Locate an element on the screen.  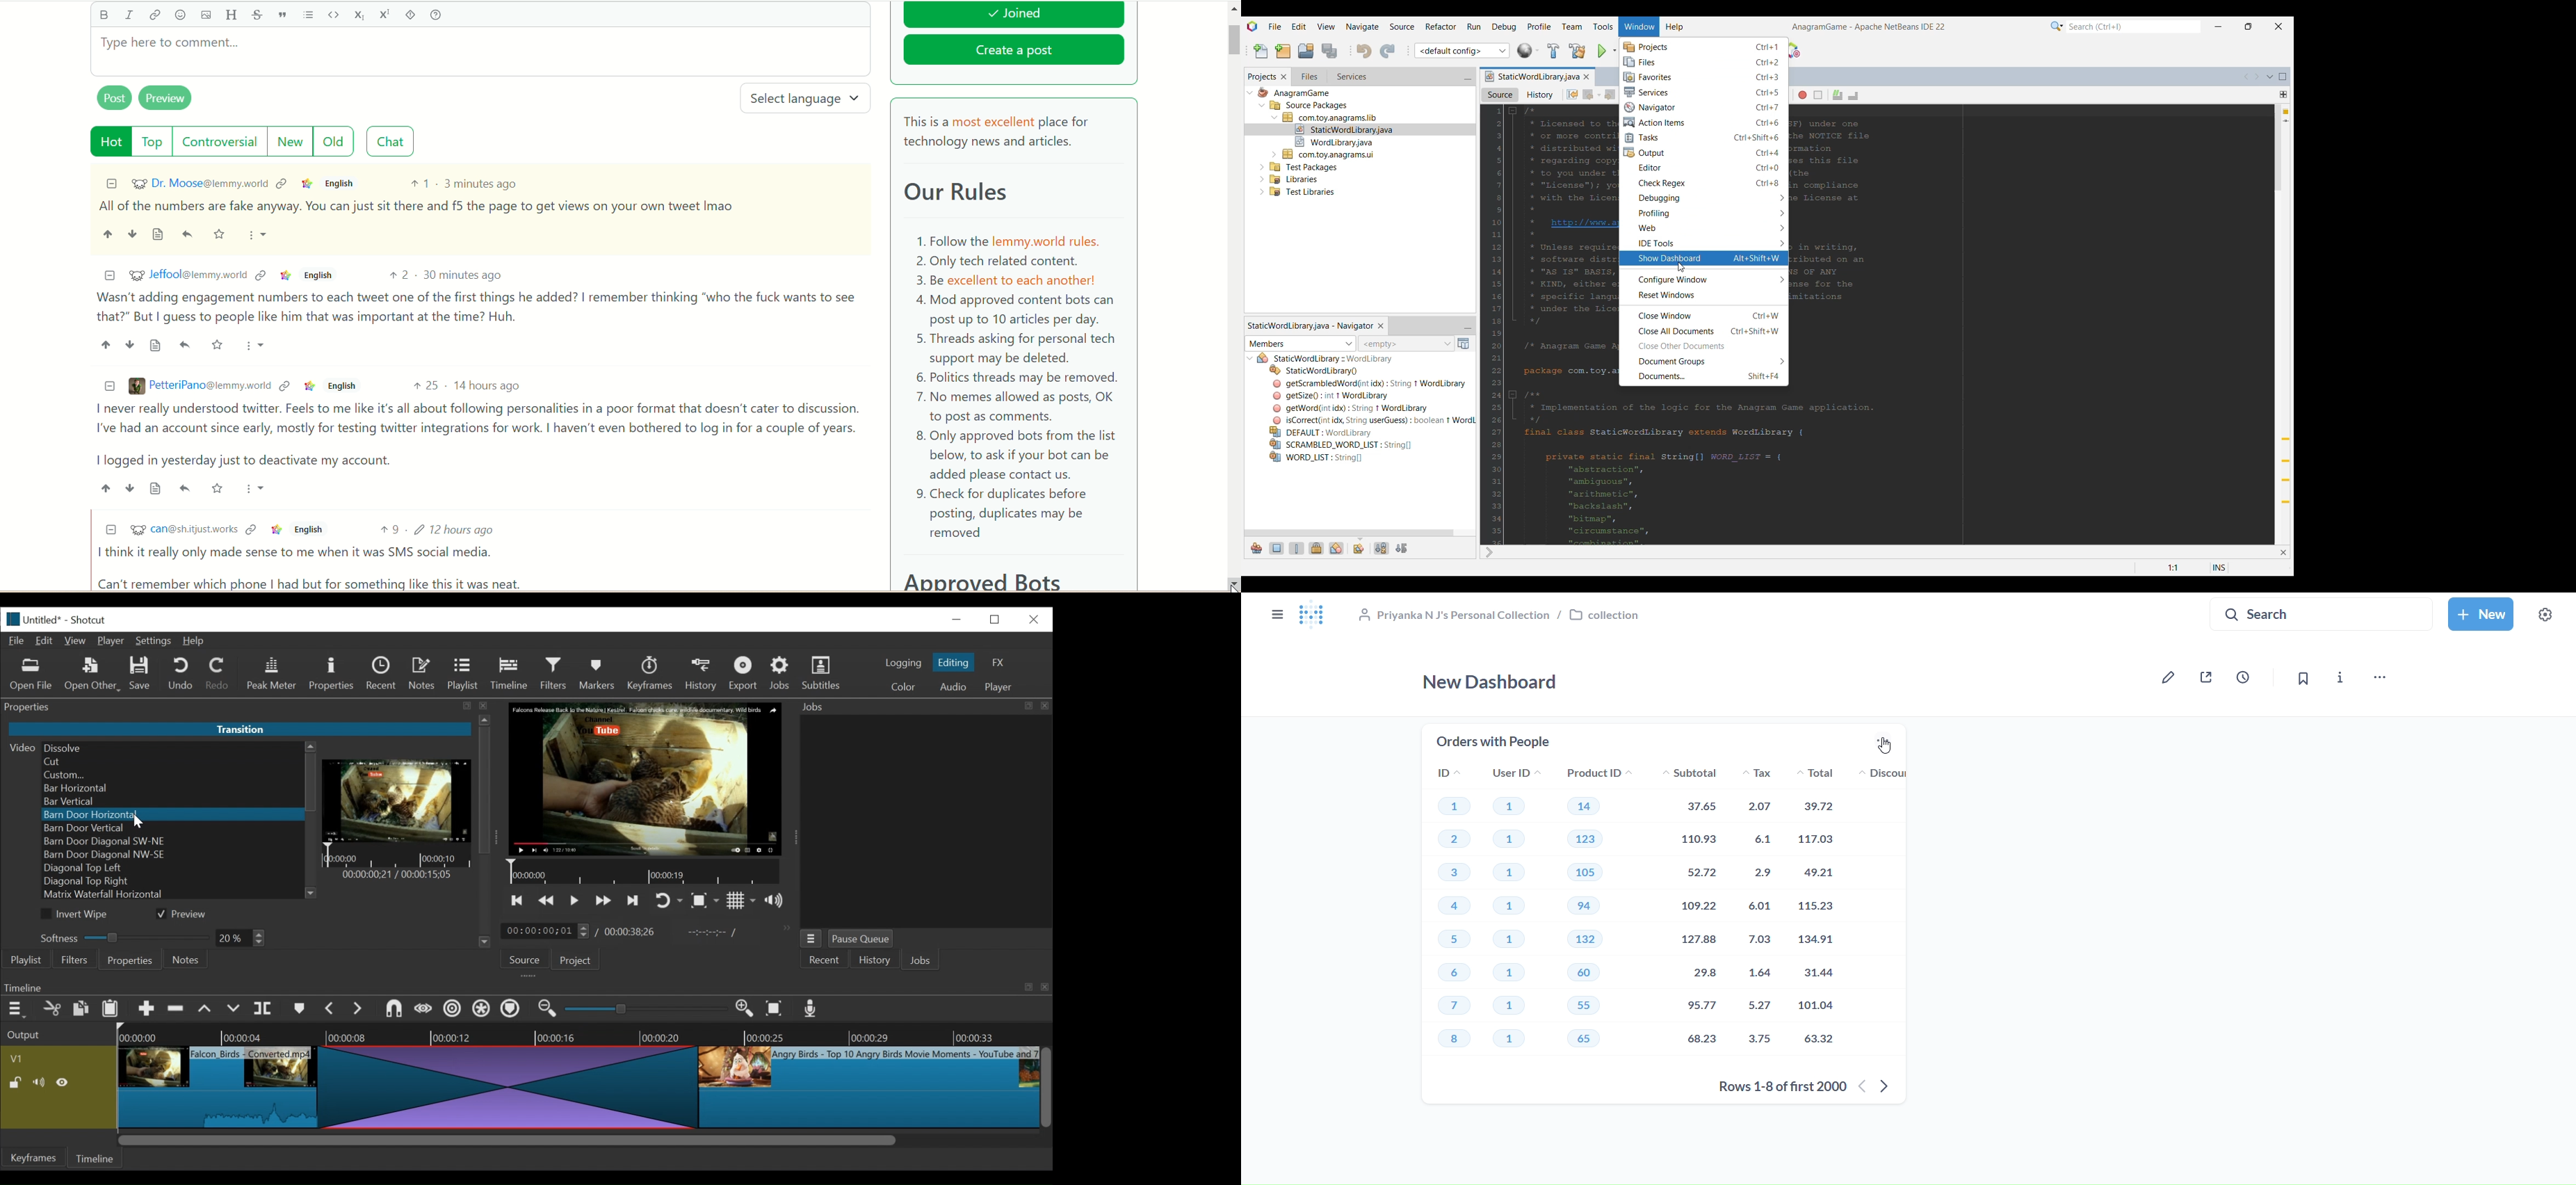
next is located at coordinates (1886, 1086).